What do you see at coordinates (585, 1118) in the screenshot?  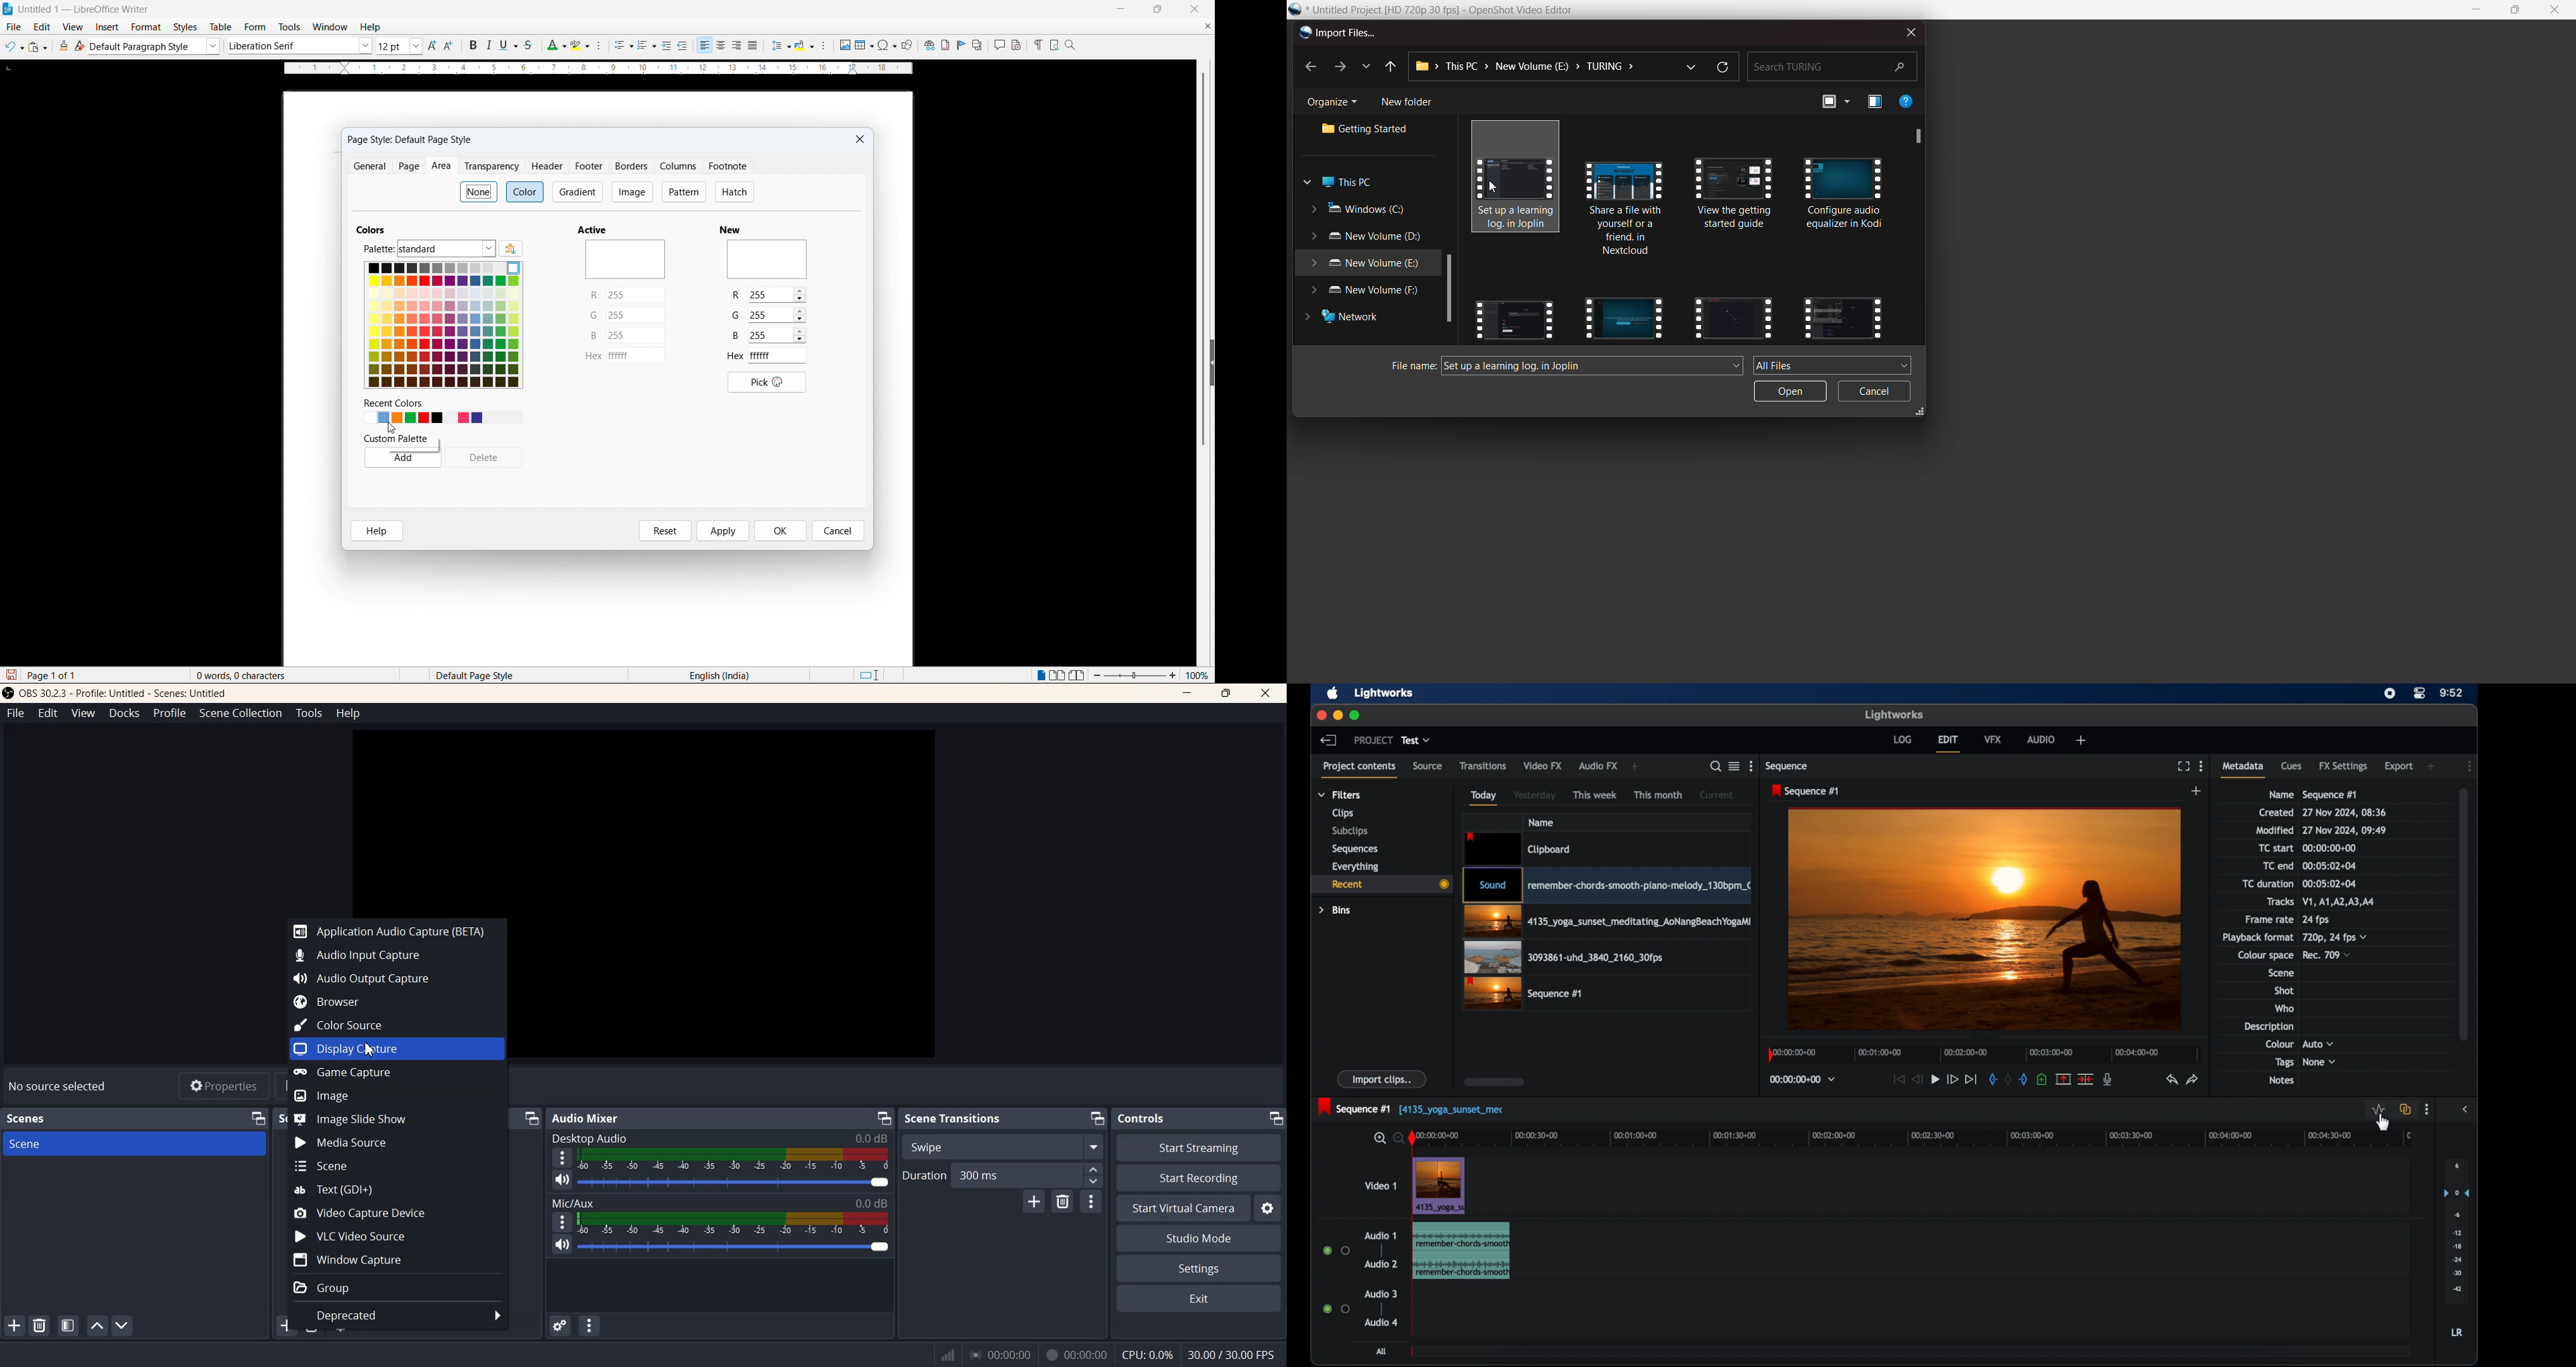 I see `Audio Mixer` at bounding box center [585, 1118].